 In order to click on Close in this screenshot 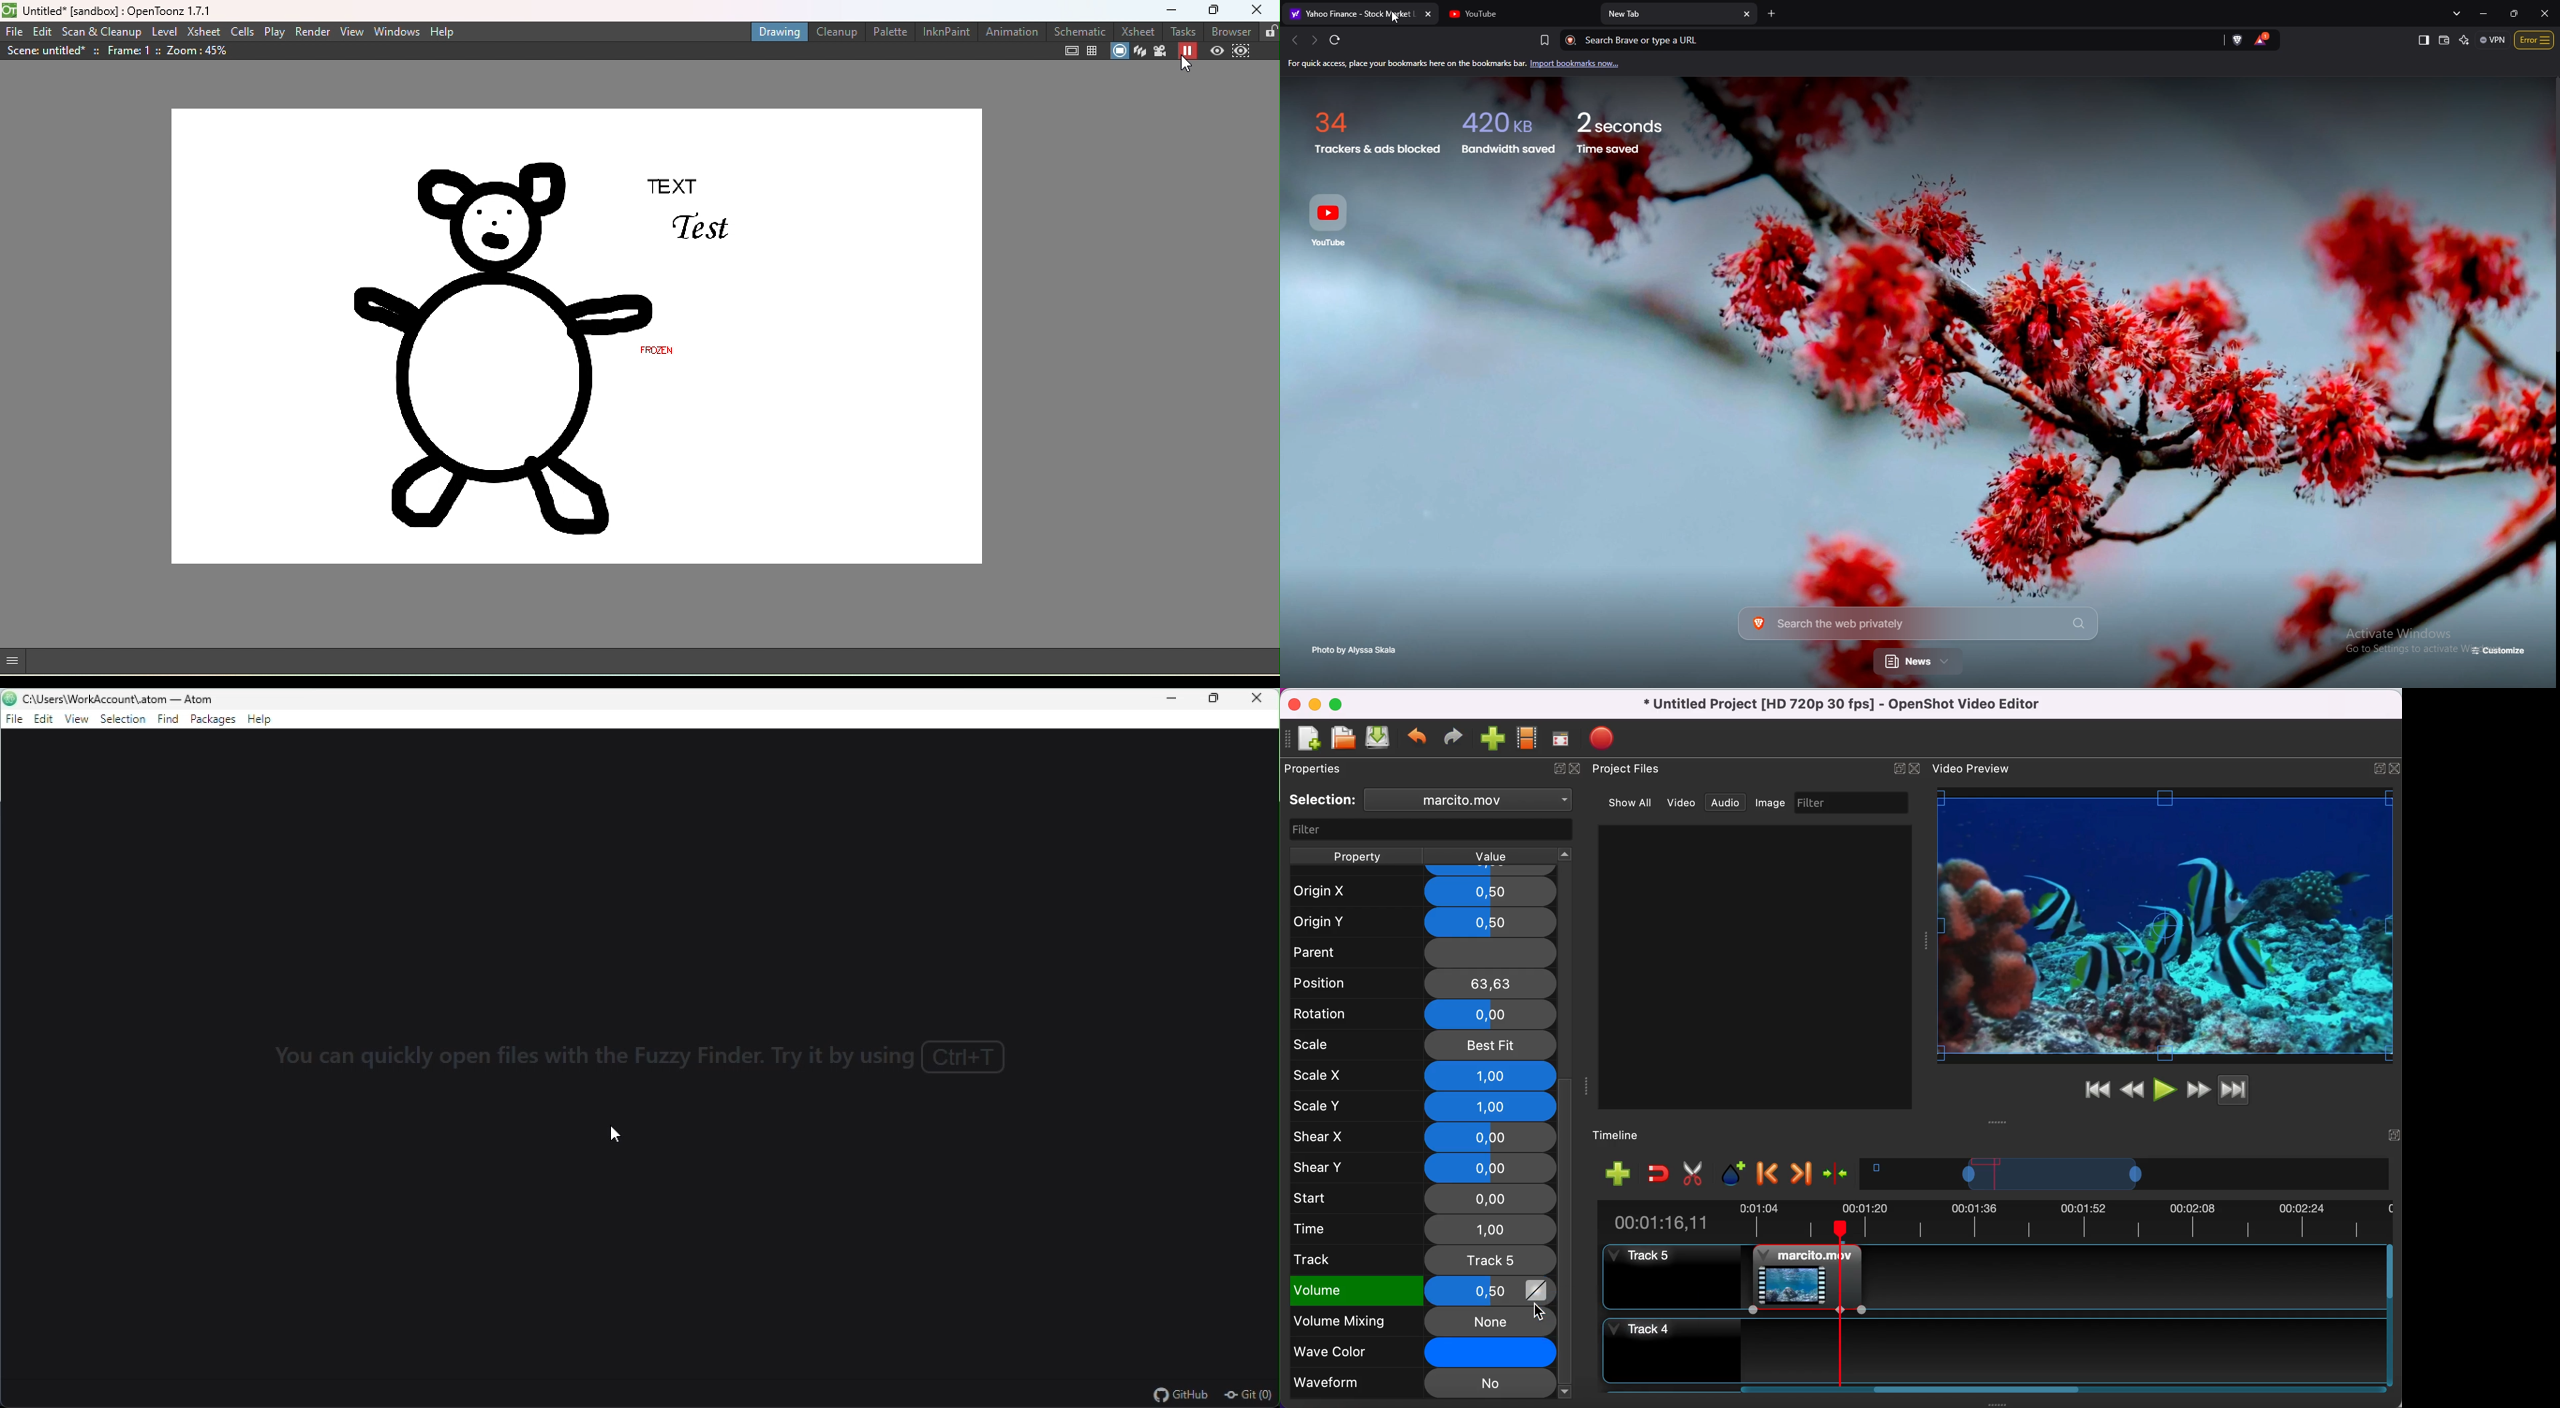, I will do `click(1262, 699)`.